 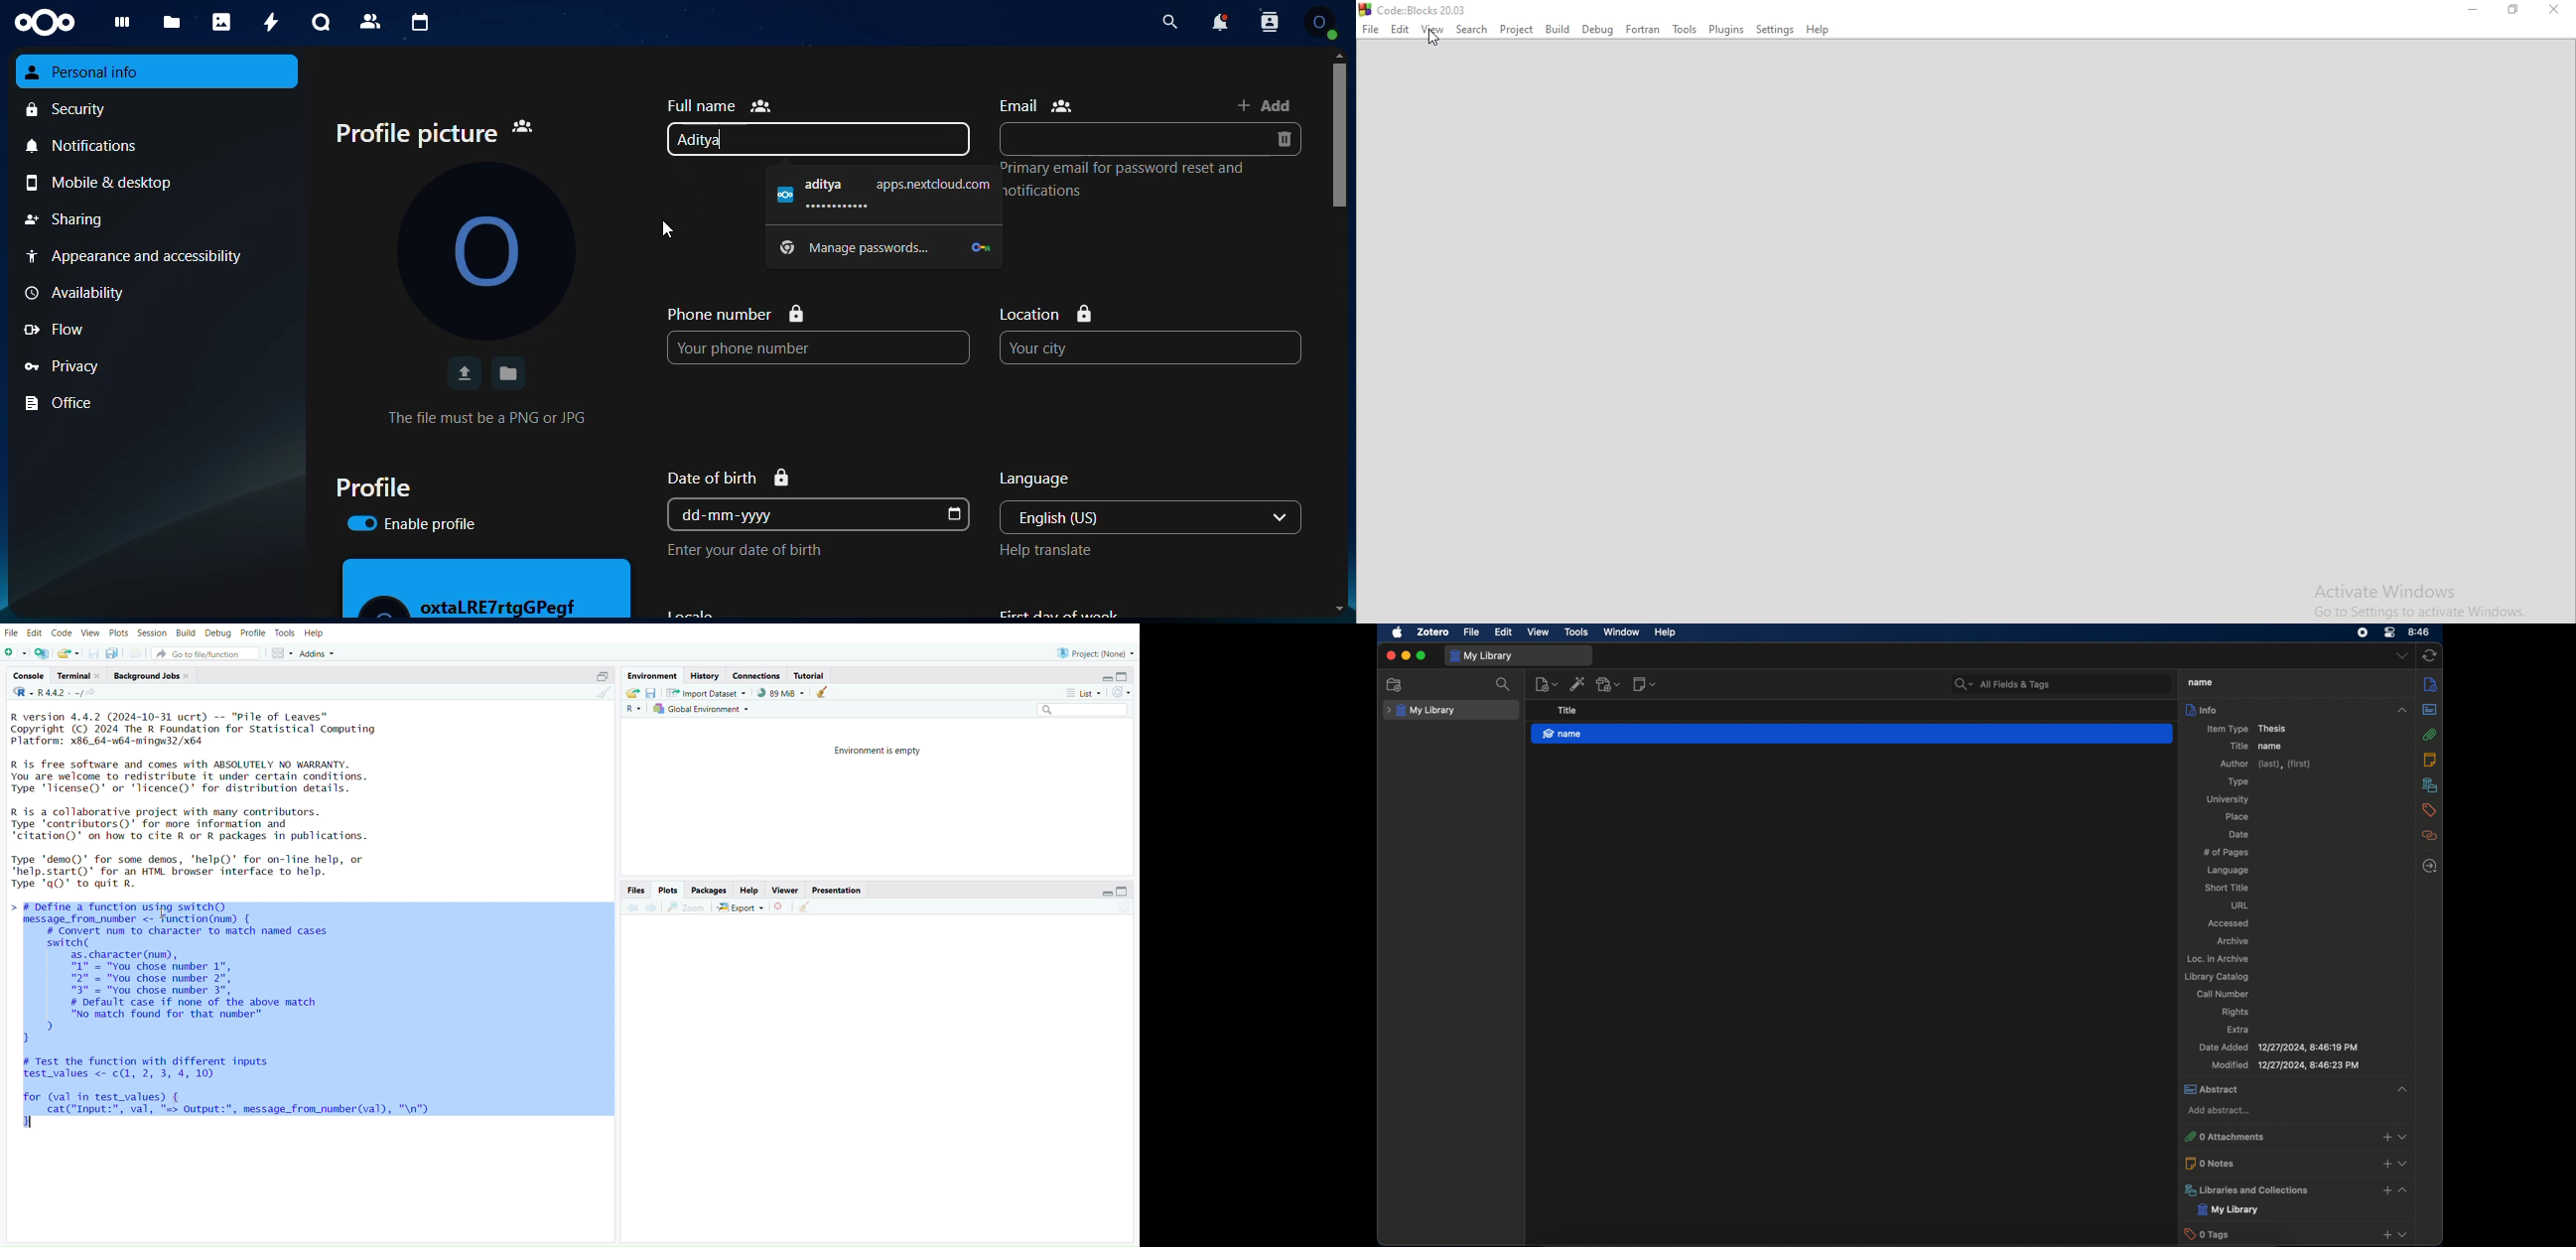 What do you see at coordinates (1105, 892) in the screenshot?
I see `Minimize` at bounding box center [1105, 892].